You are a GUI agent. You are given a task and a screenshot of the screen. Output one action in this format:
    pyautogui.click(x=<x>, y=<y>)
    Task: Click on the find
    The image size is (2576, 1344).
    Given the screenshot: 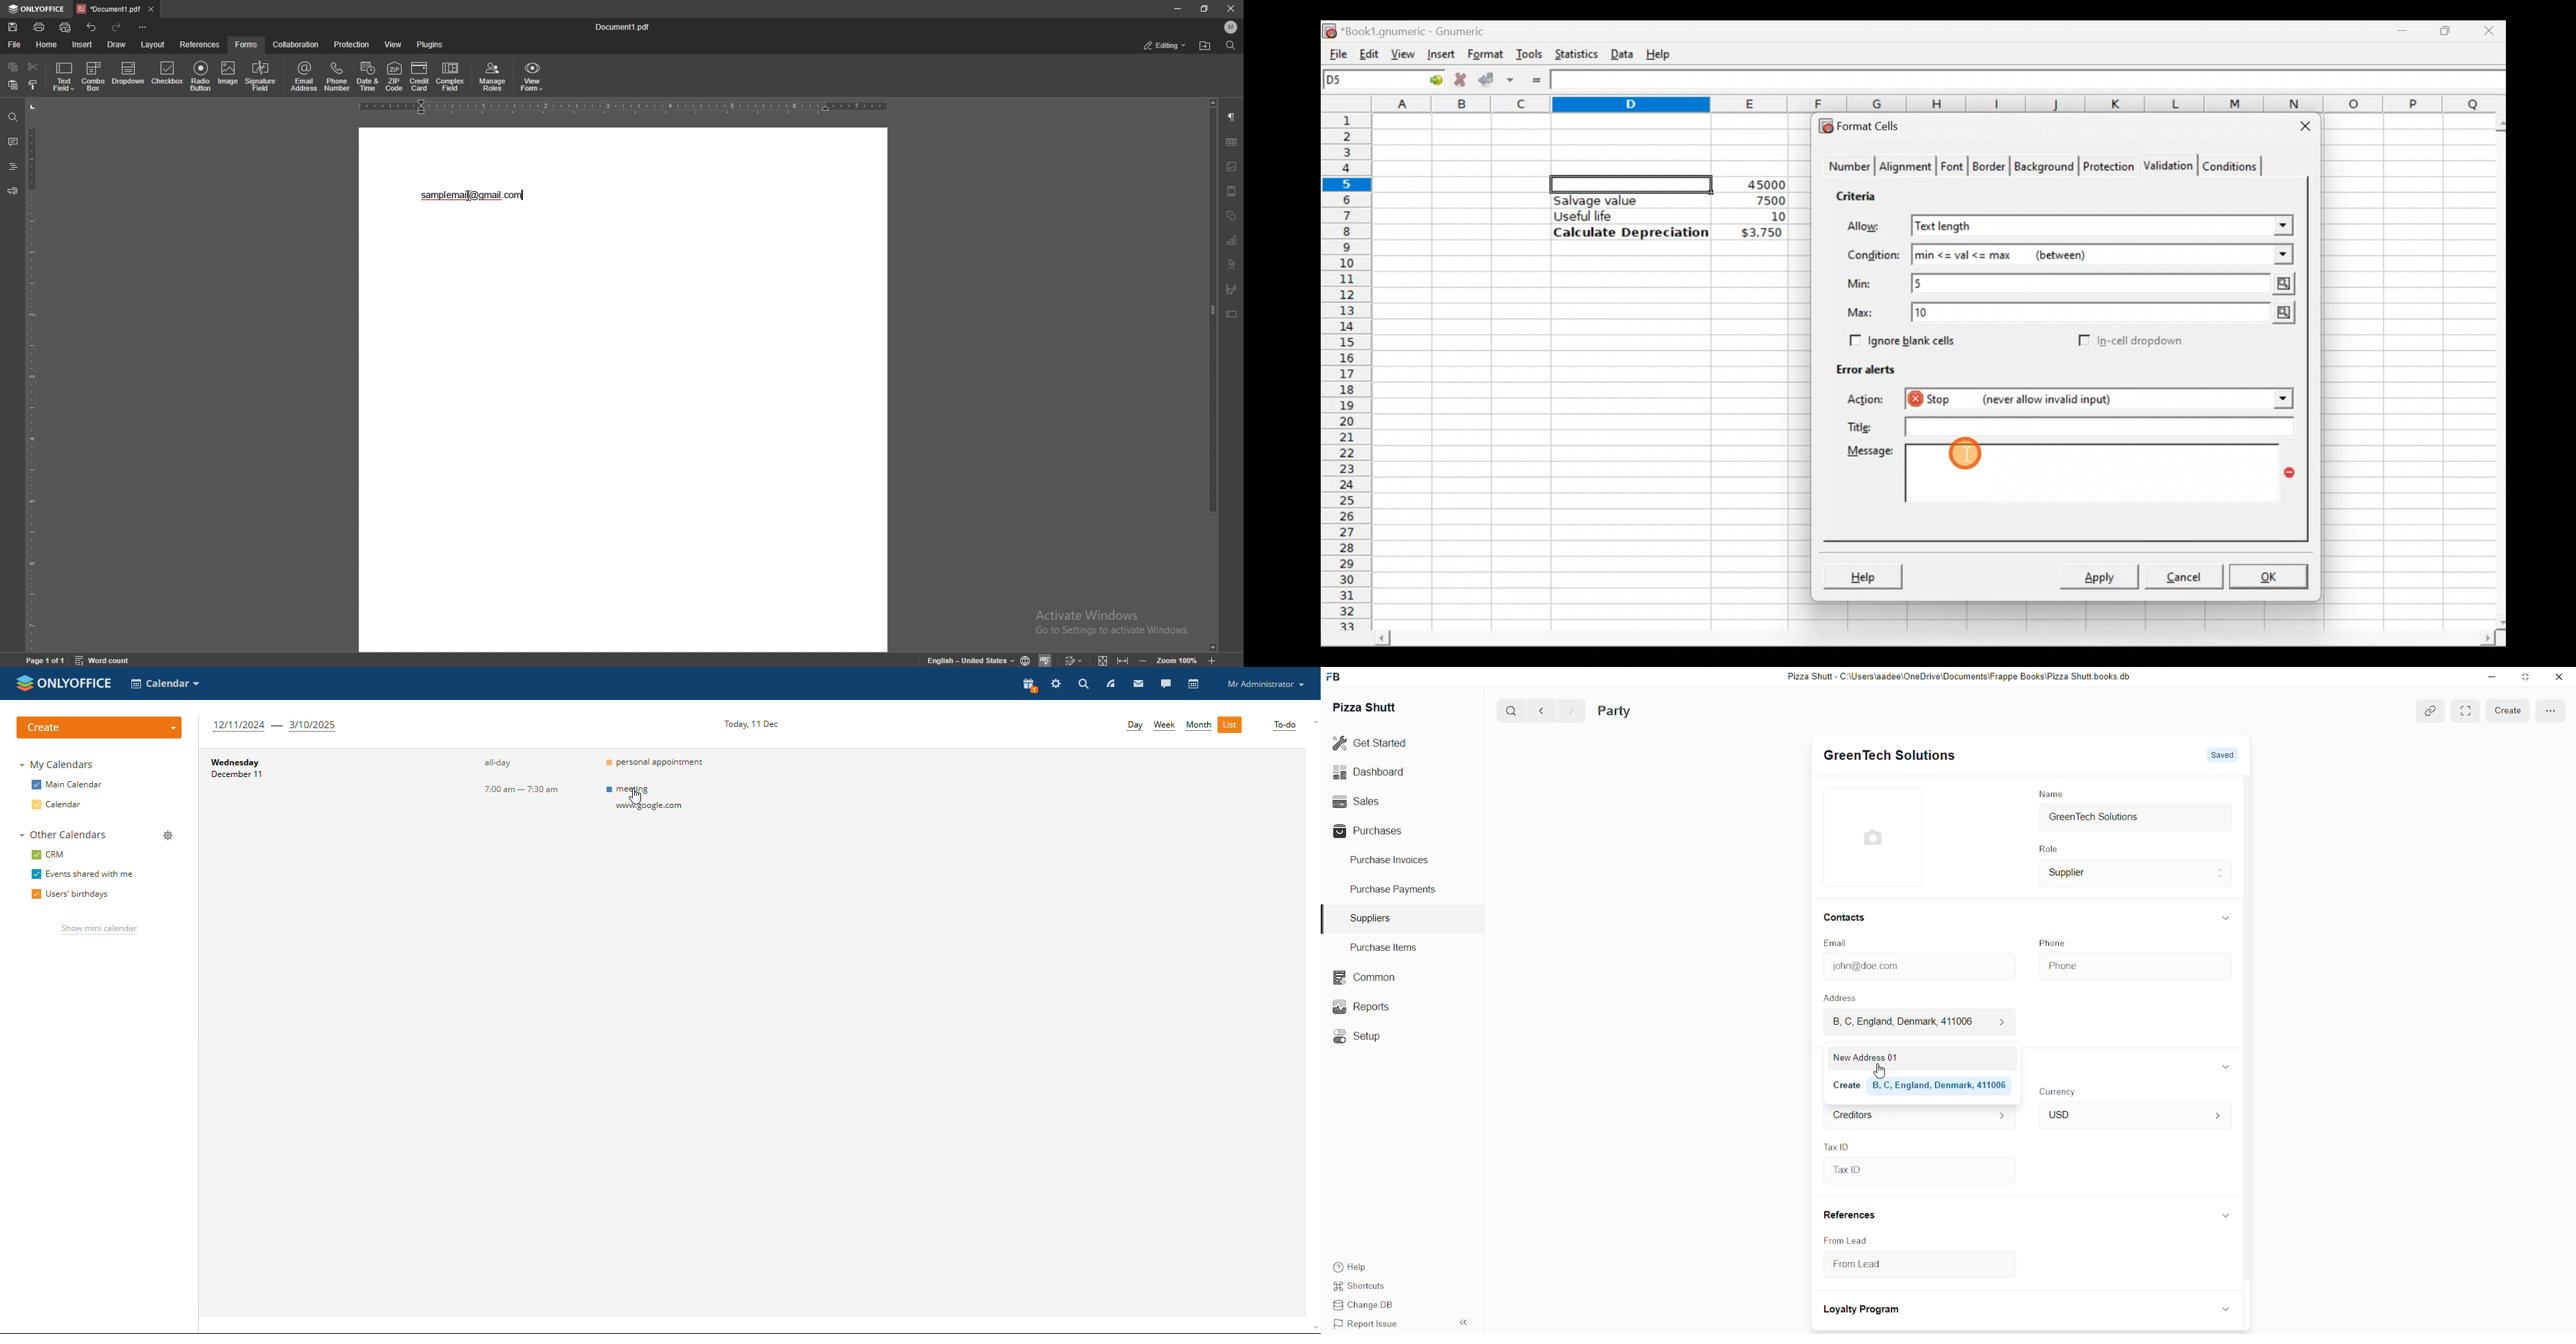 What is the action you would take?
    pyautogui.click(x=1230, y=45)
    